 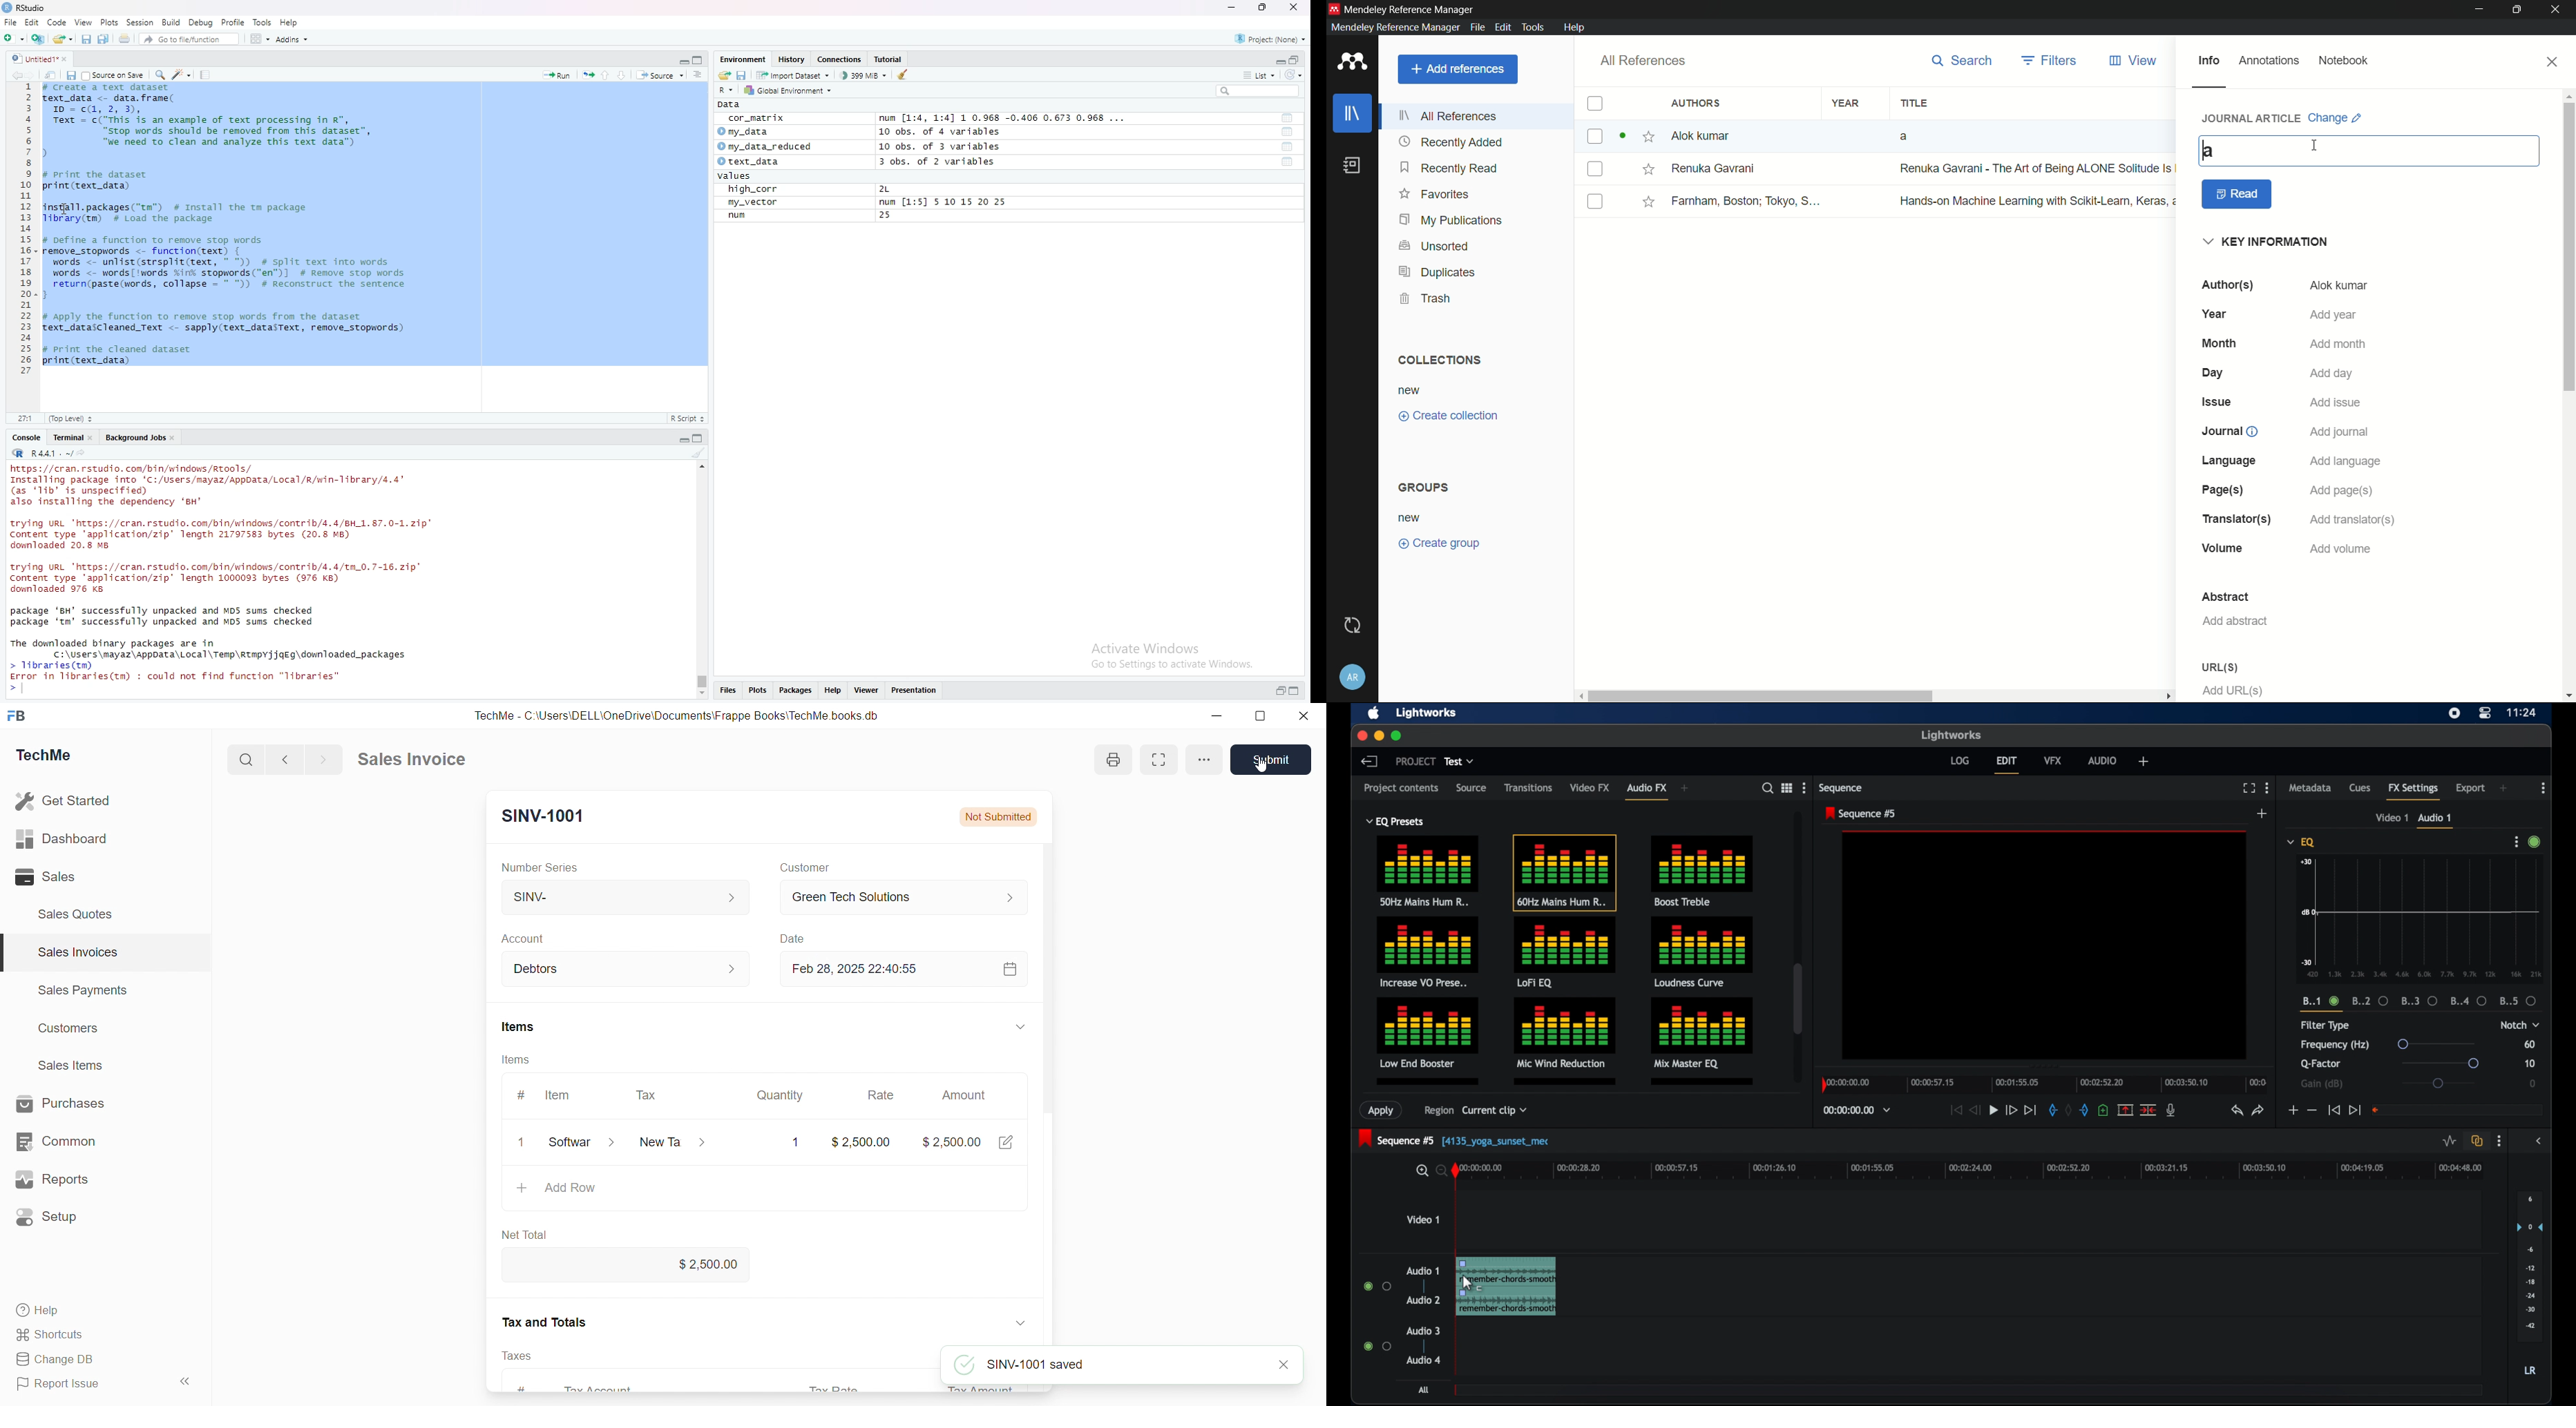 What do you see at coordinates (25, 9) in the screenshot?
I see `rstudio` at bounding box center [25, 9].